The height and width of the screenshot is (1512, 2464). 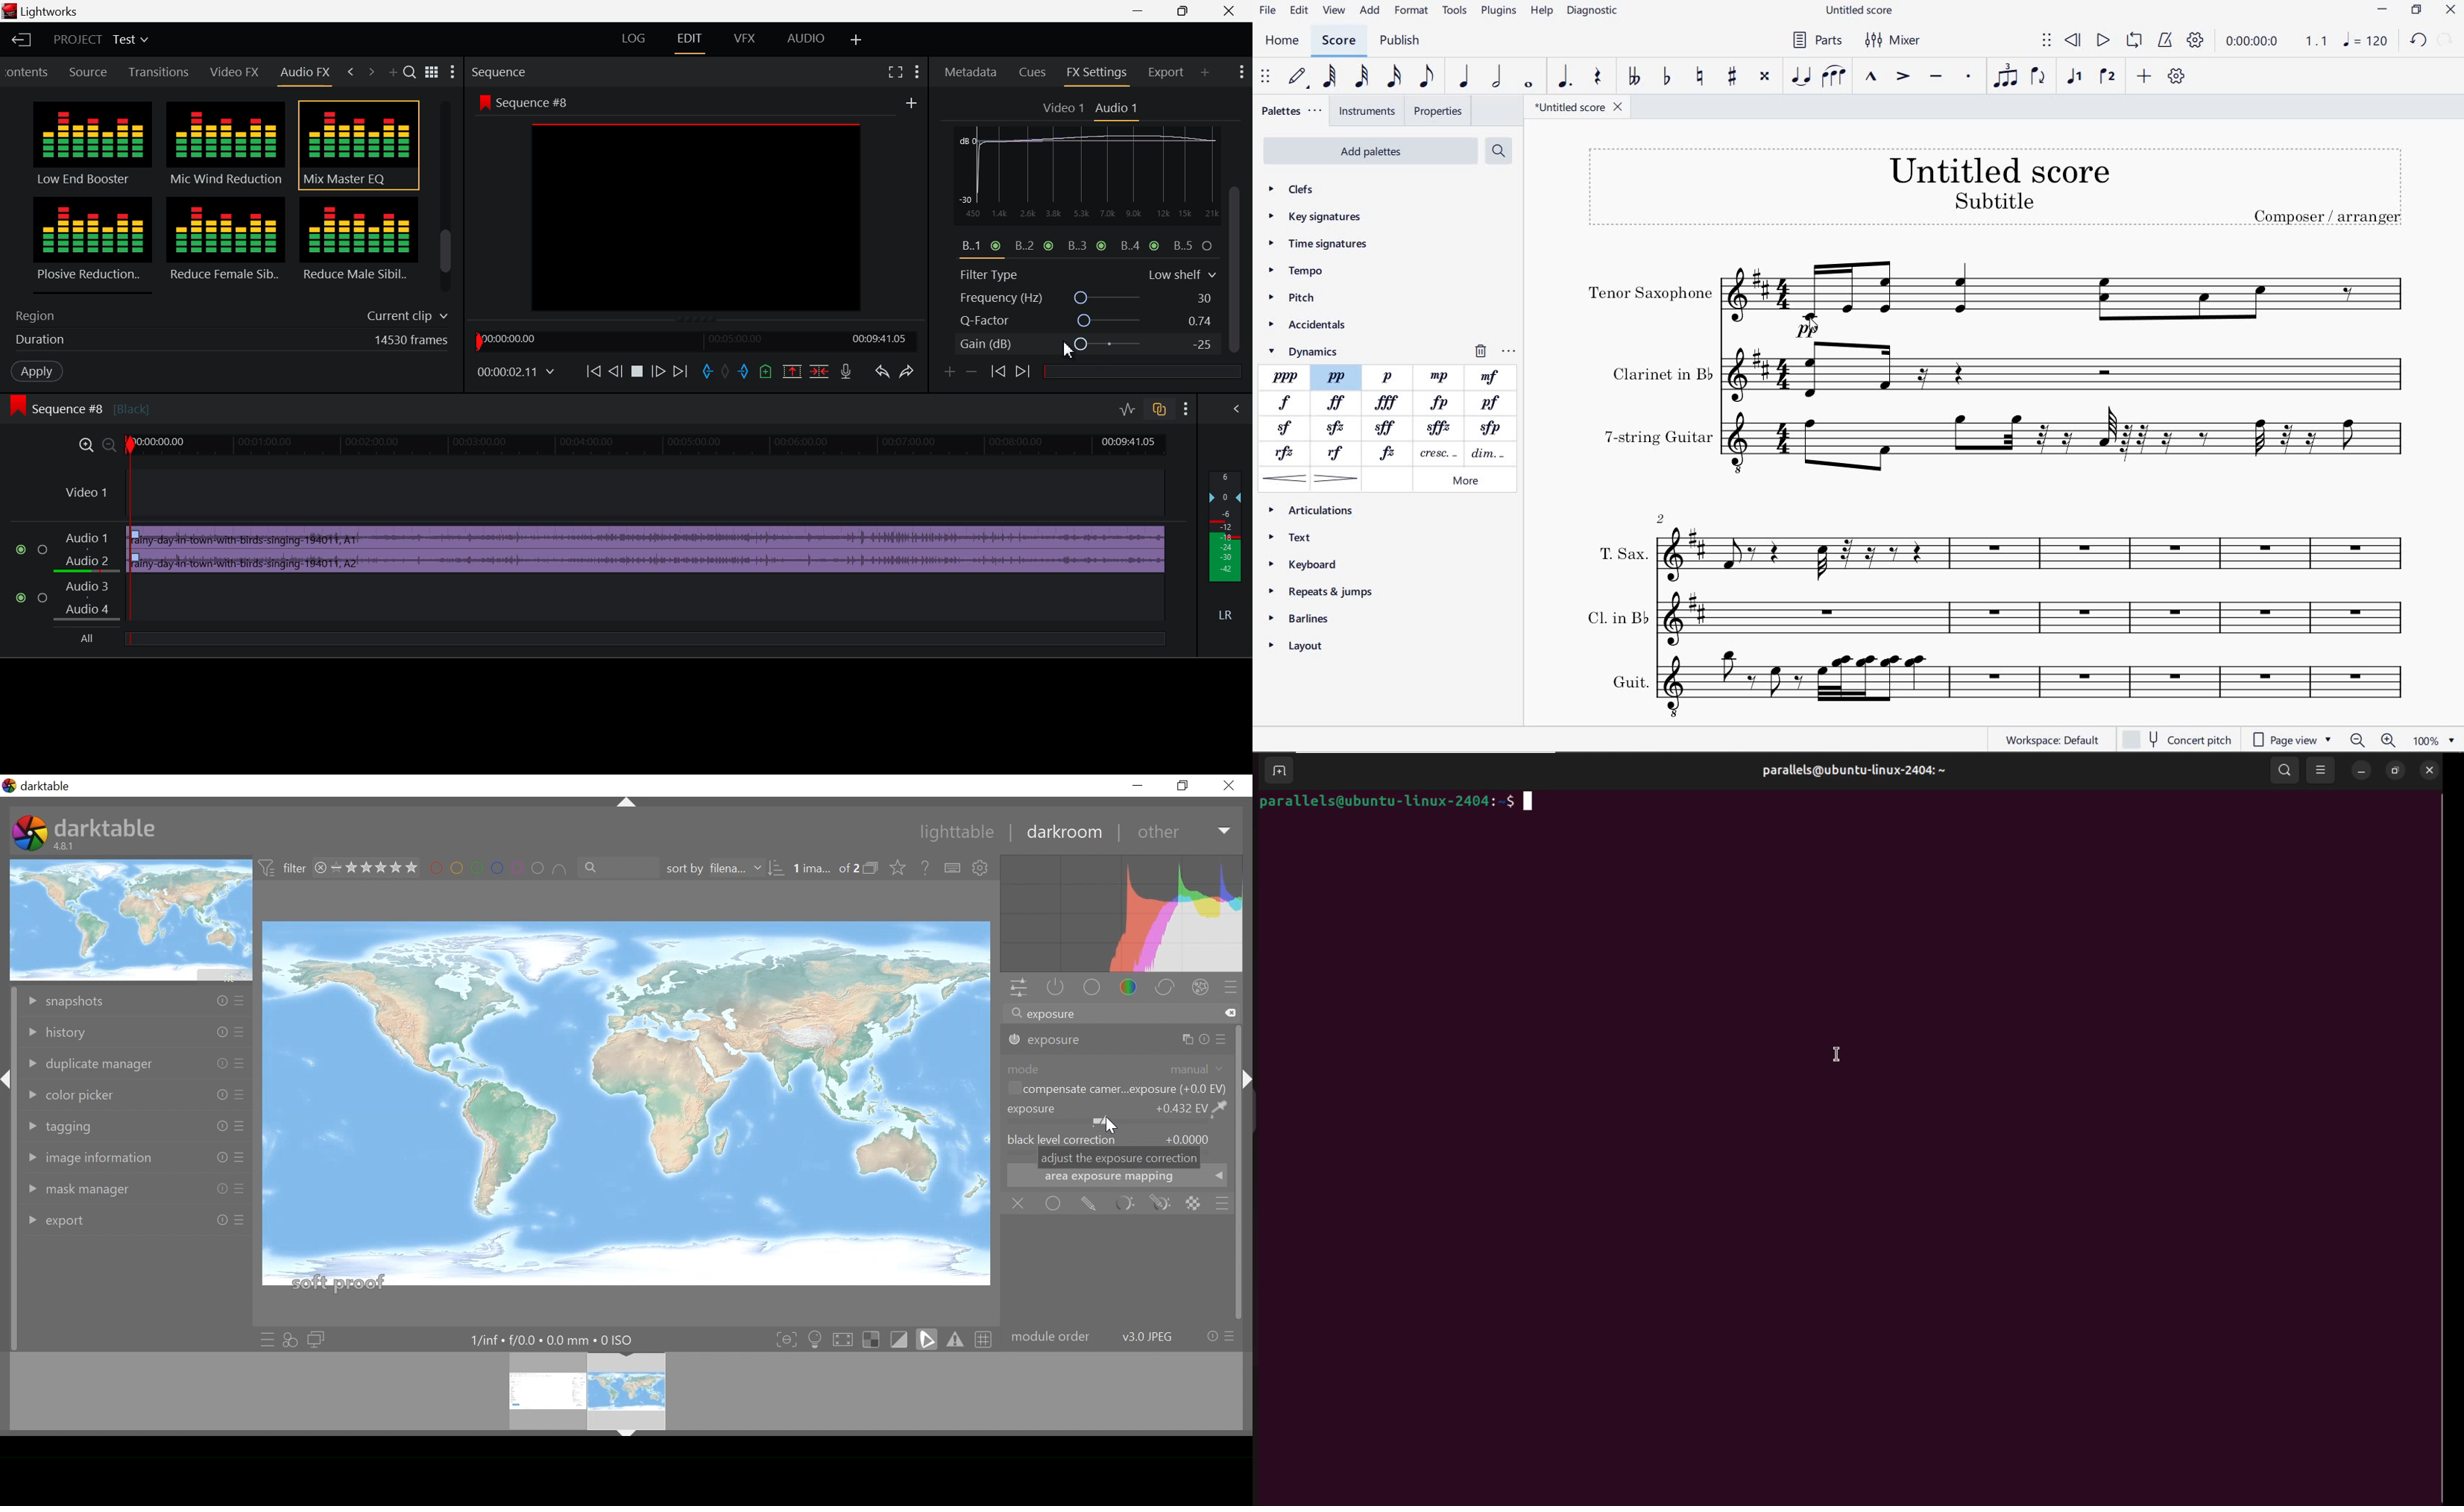 What do you see at coordinates (1161, 1204) in the screenshot?
I see `` at bounding box center [1161, 1204].